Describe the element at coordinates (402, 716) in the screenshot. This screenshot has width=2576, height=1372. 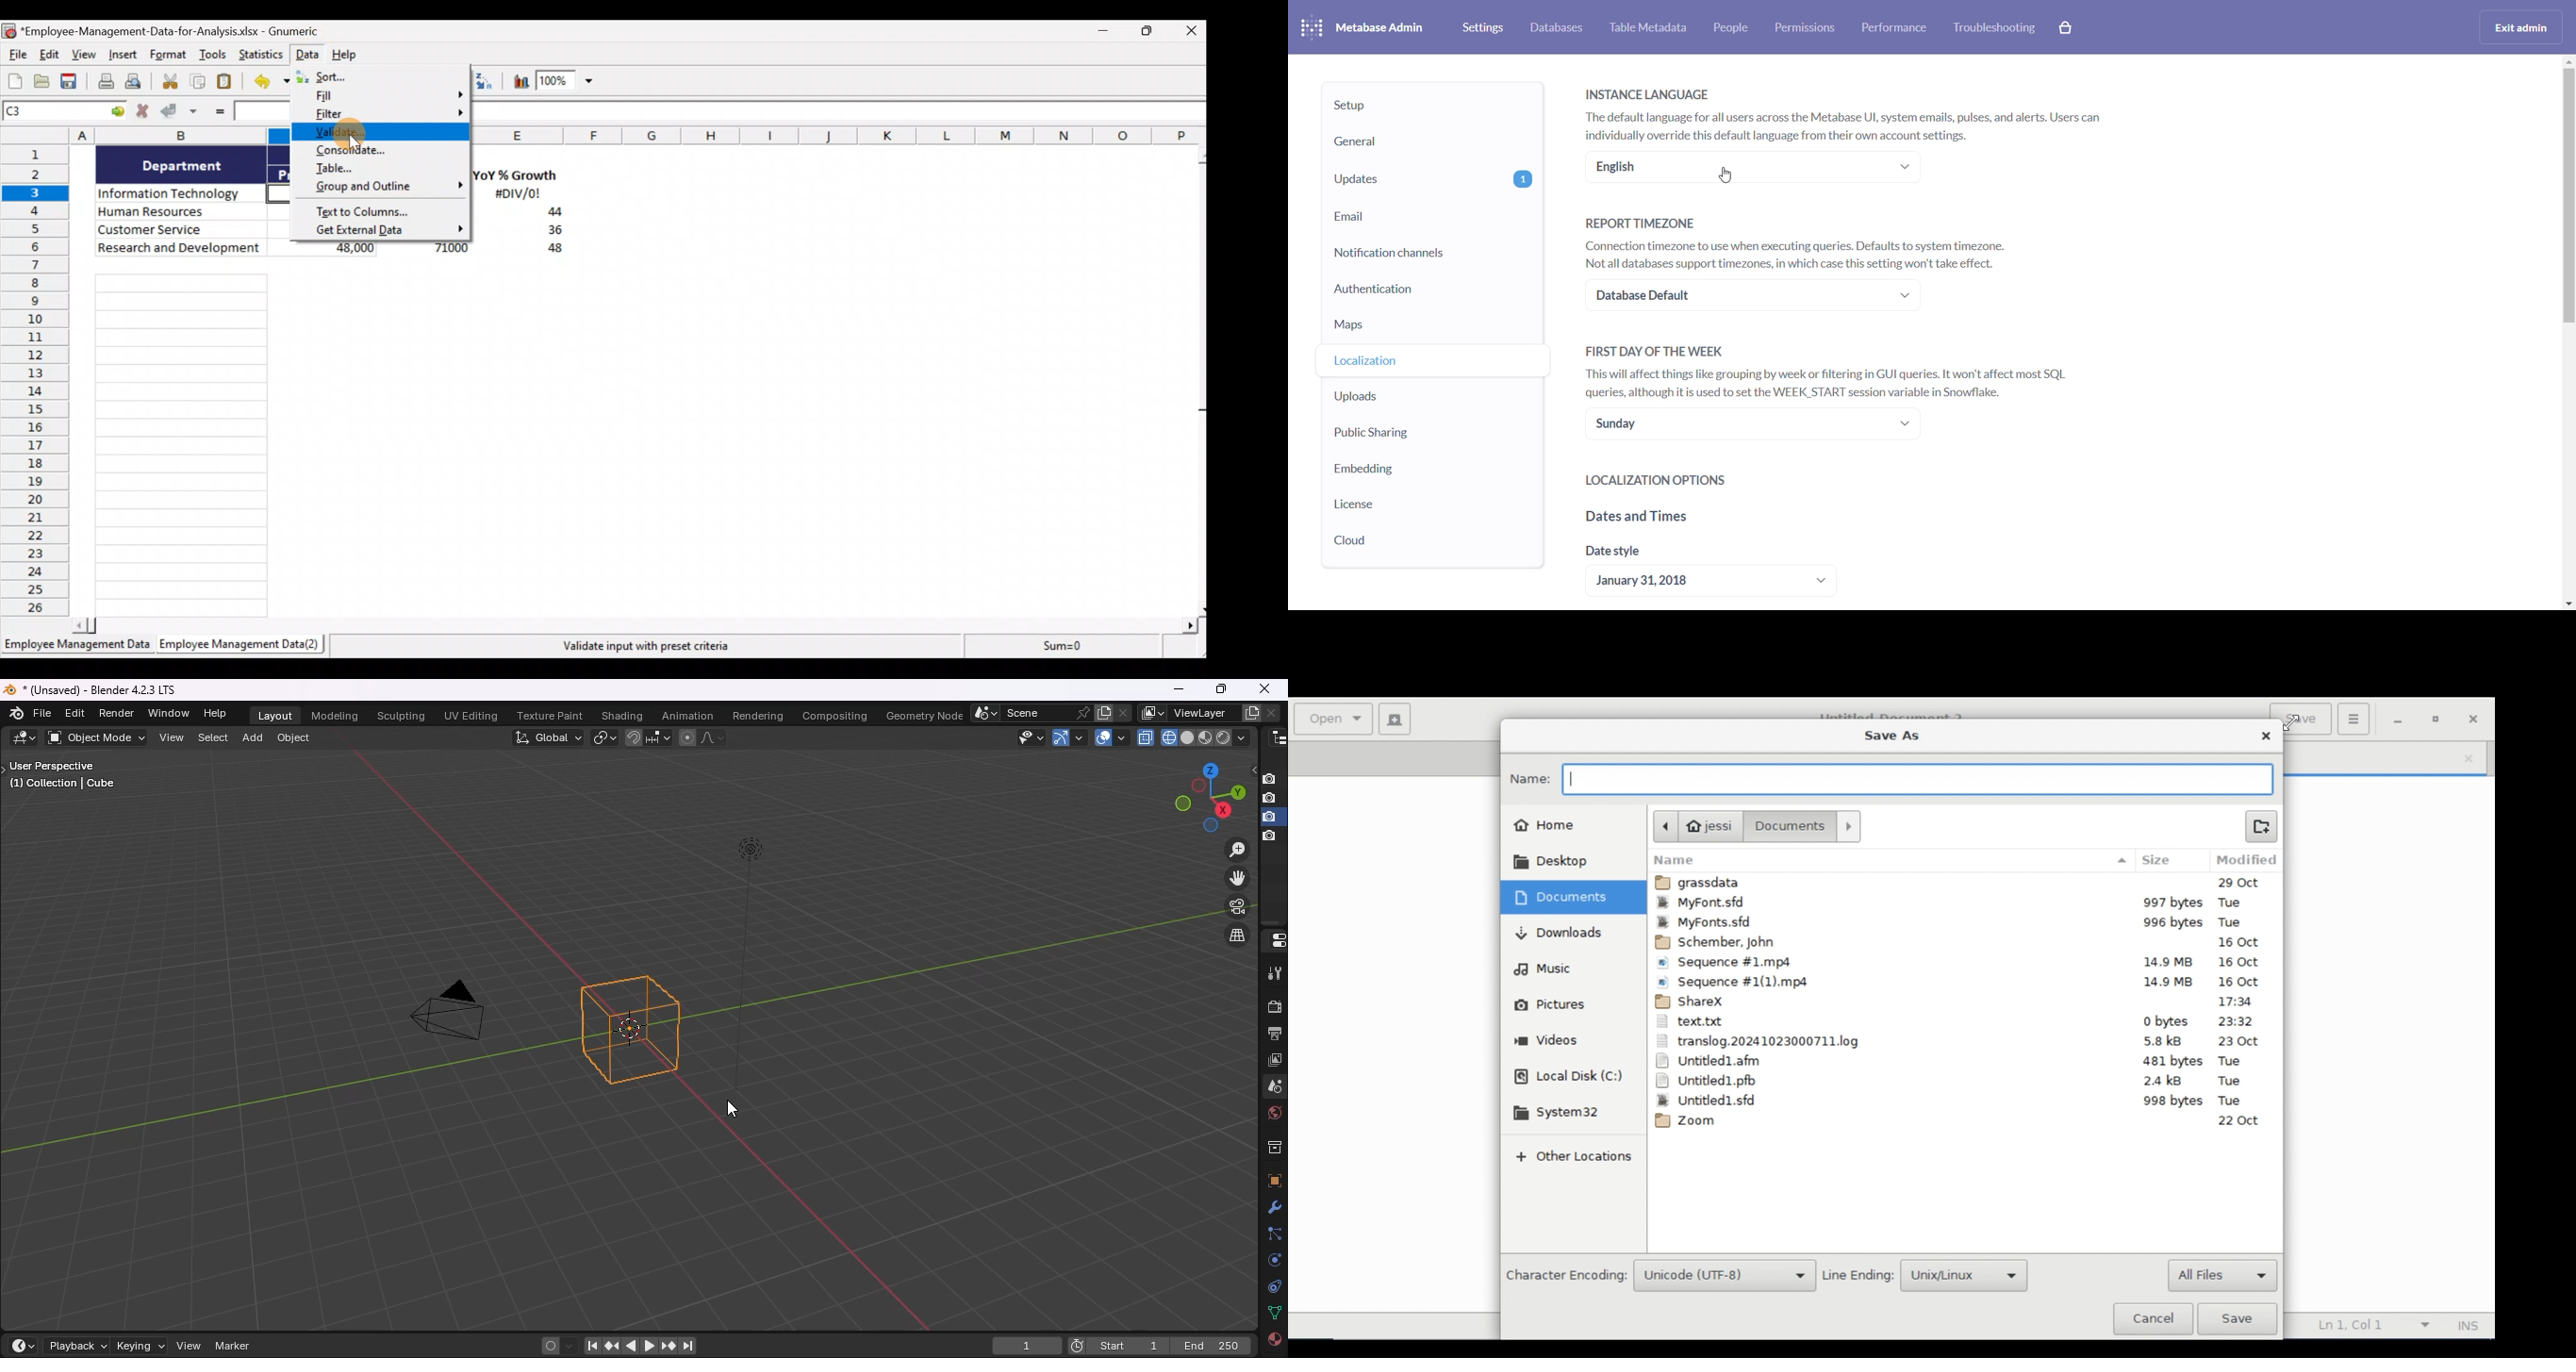
I see `sculpting` at that location.